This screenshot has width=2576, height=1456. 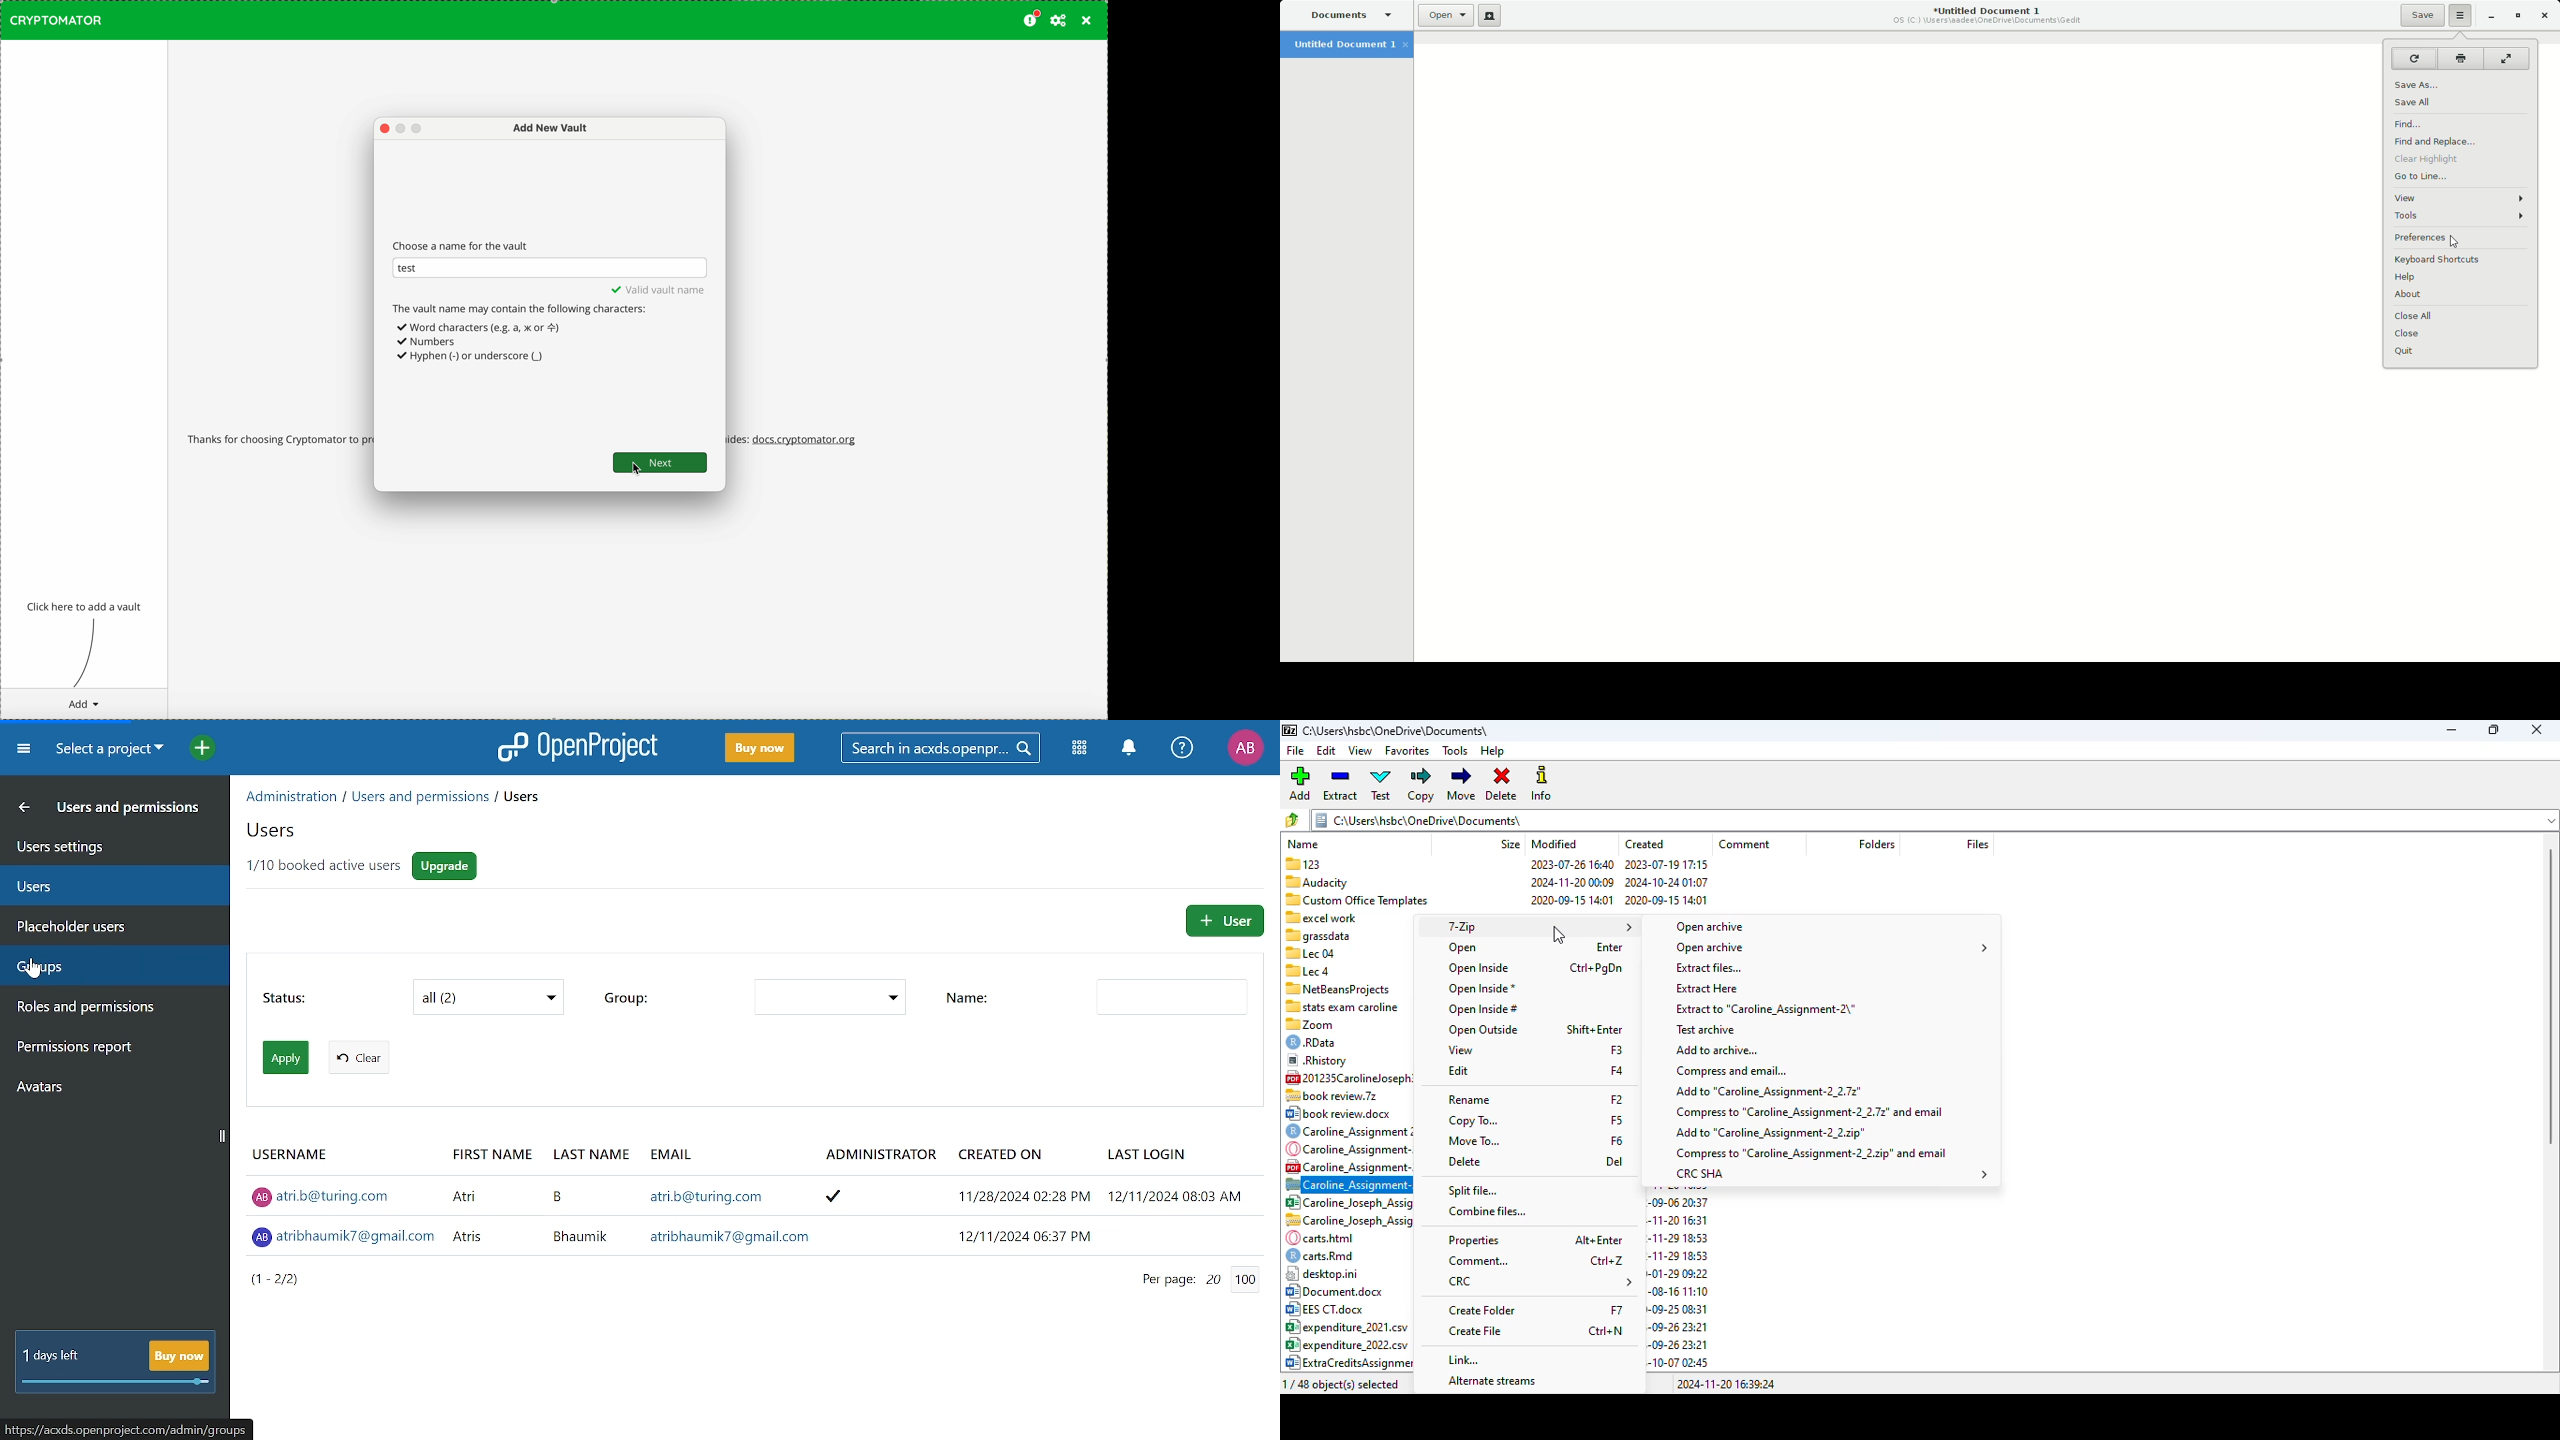 What do you see at coordinates (1346, 1274) in the screenshot?
I see `| desktop.ini 418 2024-11-11 14:55 2020-01-29 09:22` at bounding box center [1346, 1274].